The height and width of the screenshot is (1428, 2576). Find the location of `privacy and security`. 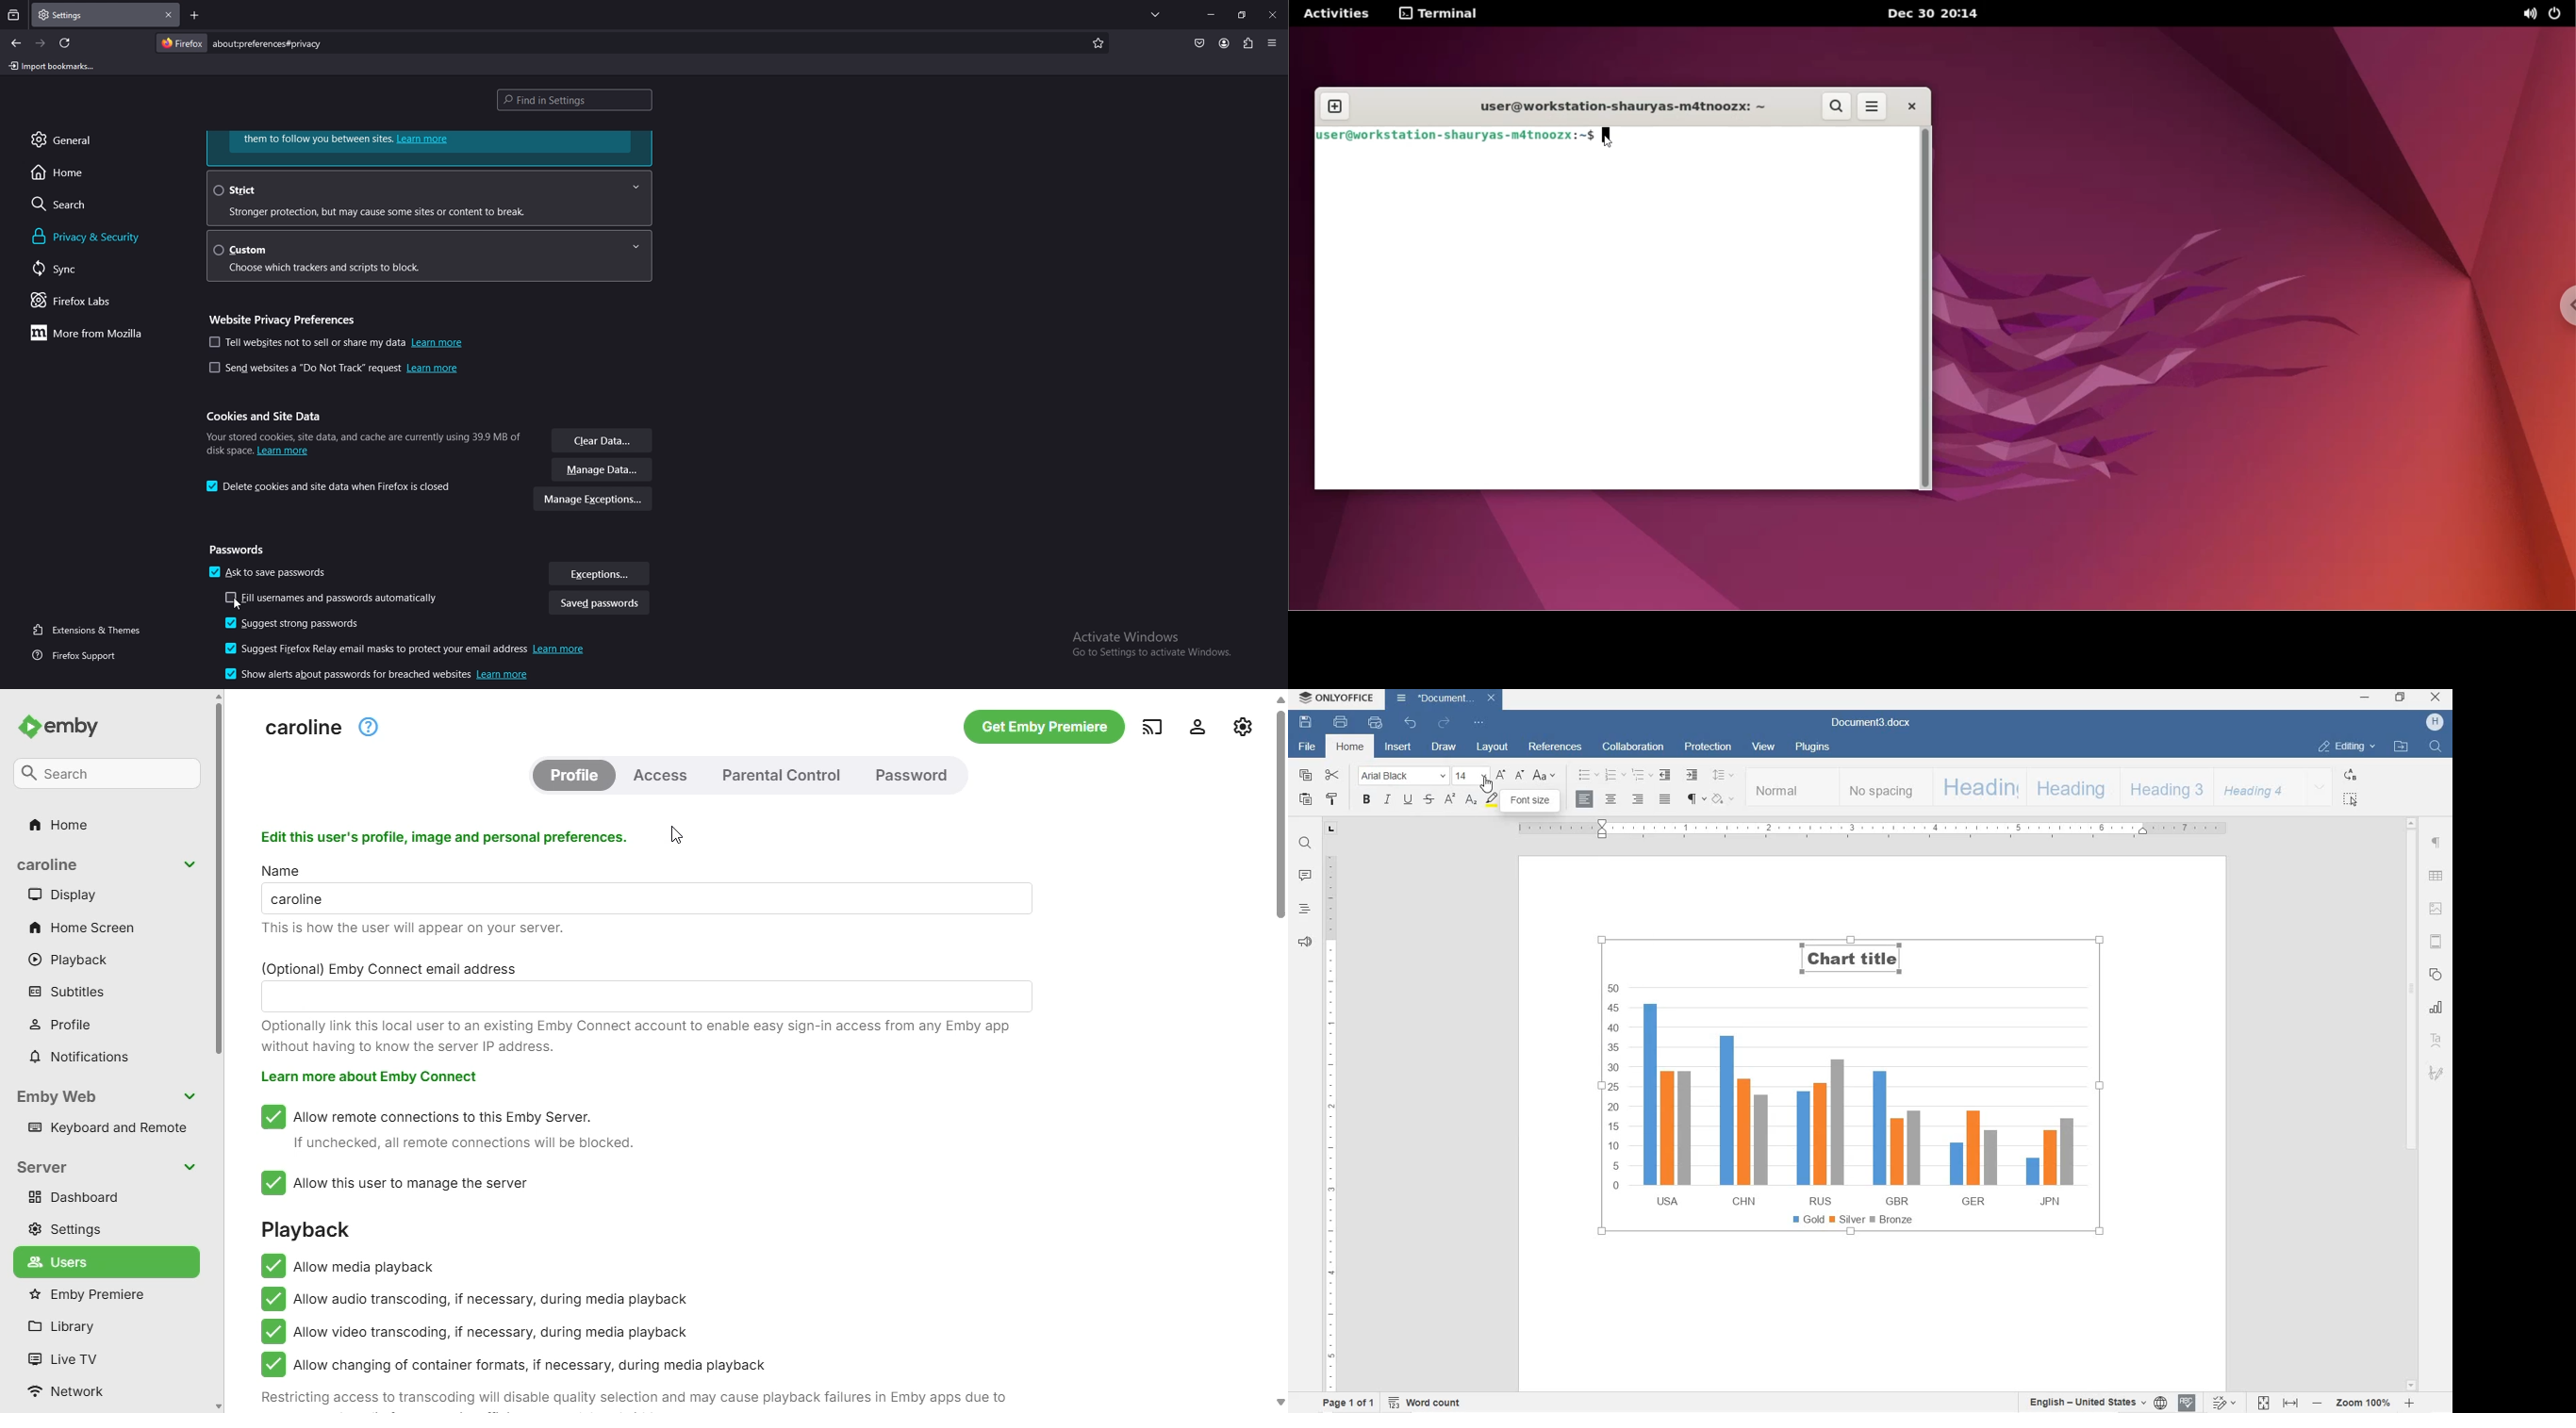

privacy and security is located at coordinates (109, 237).